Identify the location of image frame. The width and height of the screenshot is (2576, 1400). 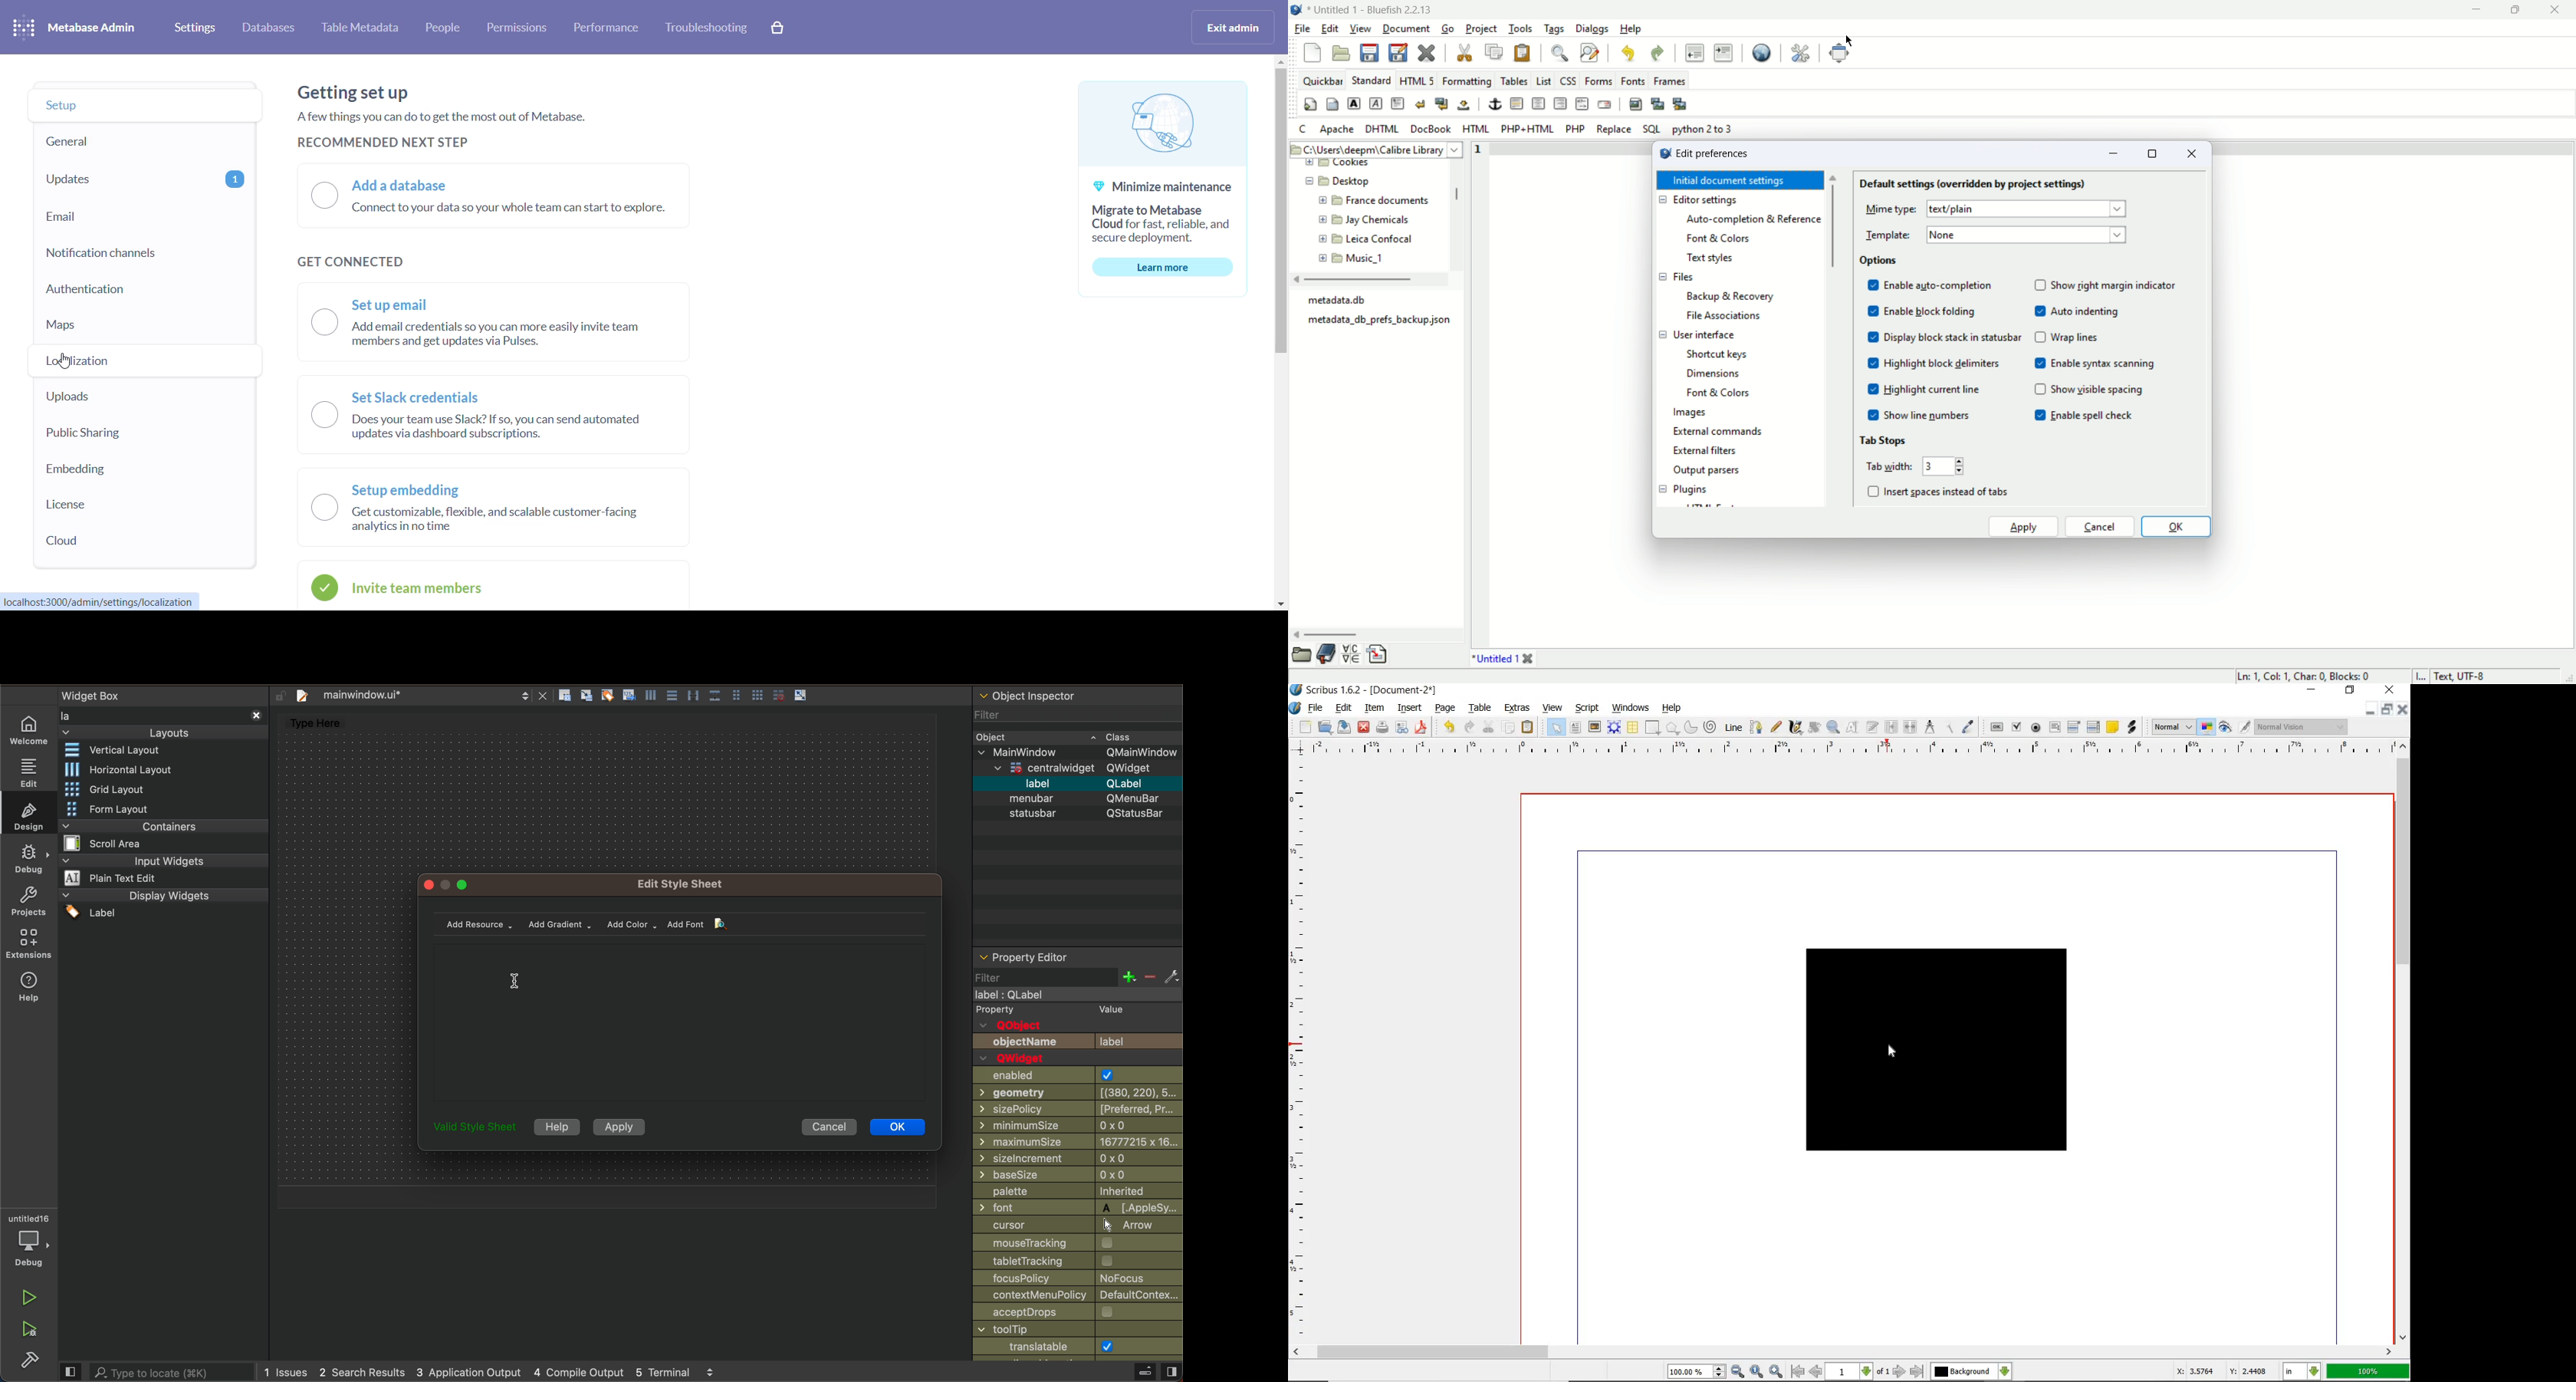
(1595, 728).